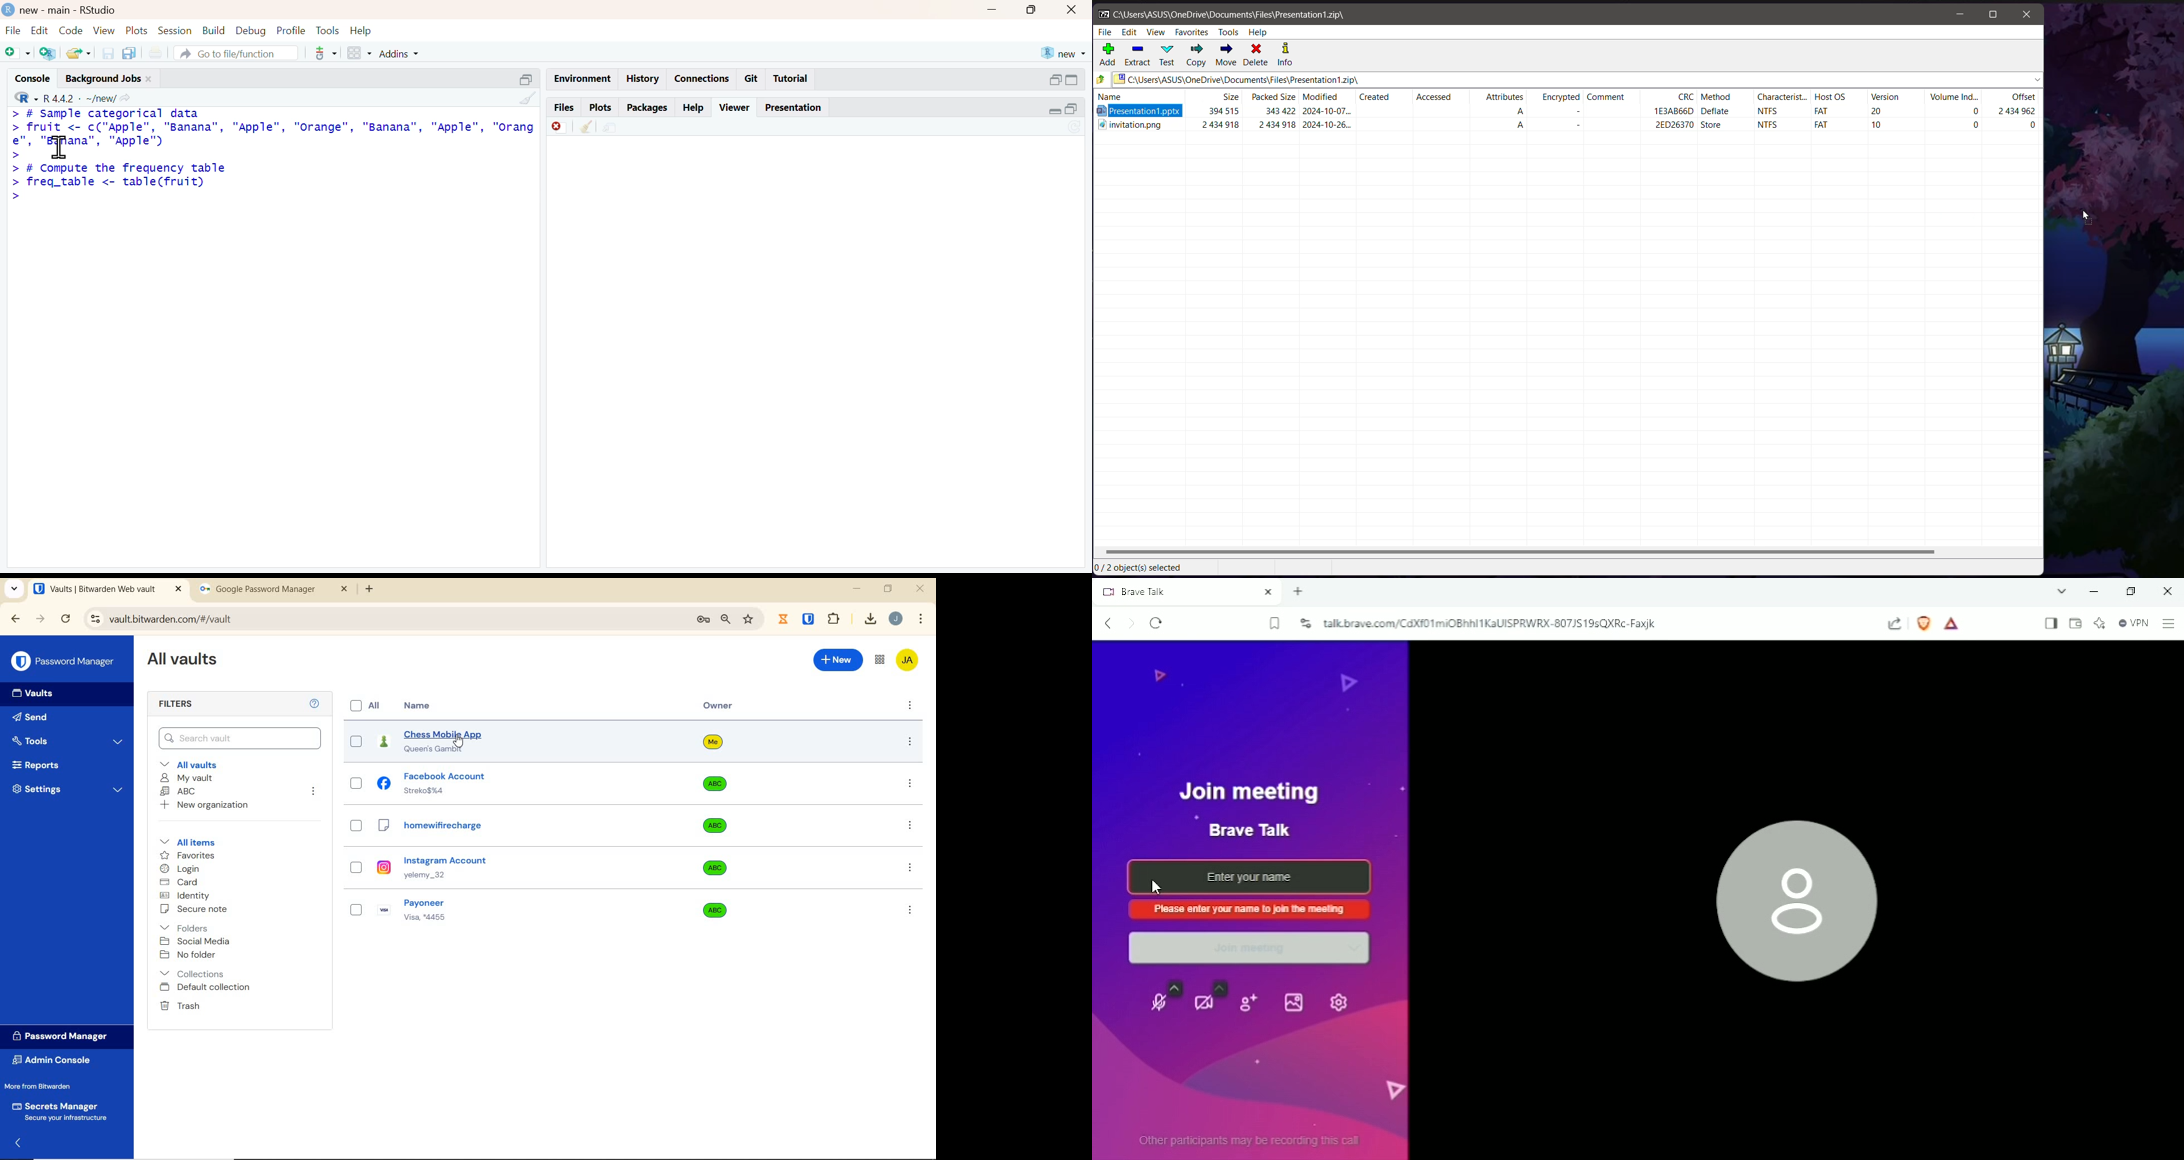 This screenshot has width=2184, height=1176. I want to click on File, so click(1105, 33).